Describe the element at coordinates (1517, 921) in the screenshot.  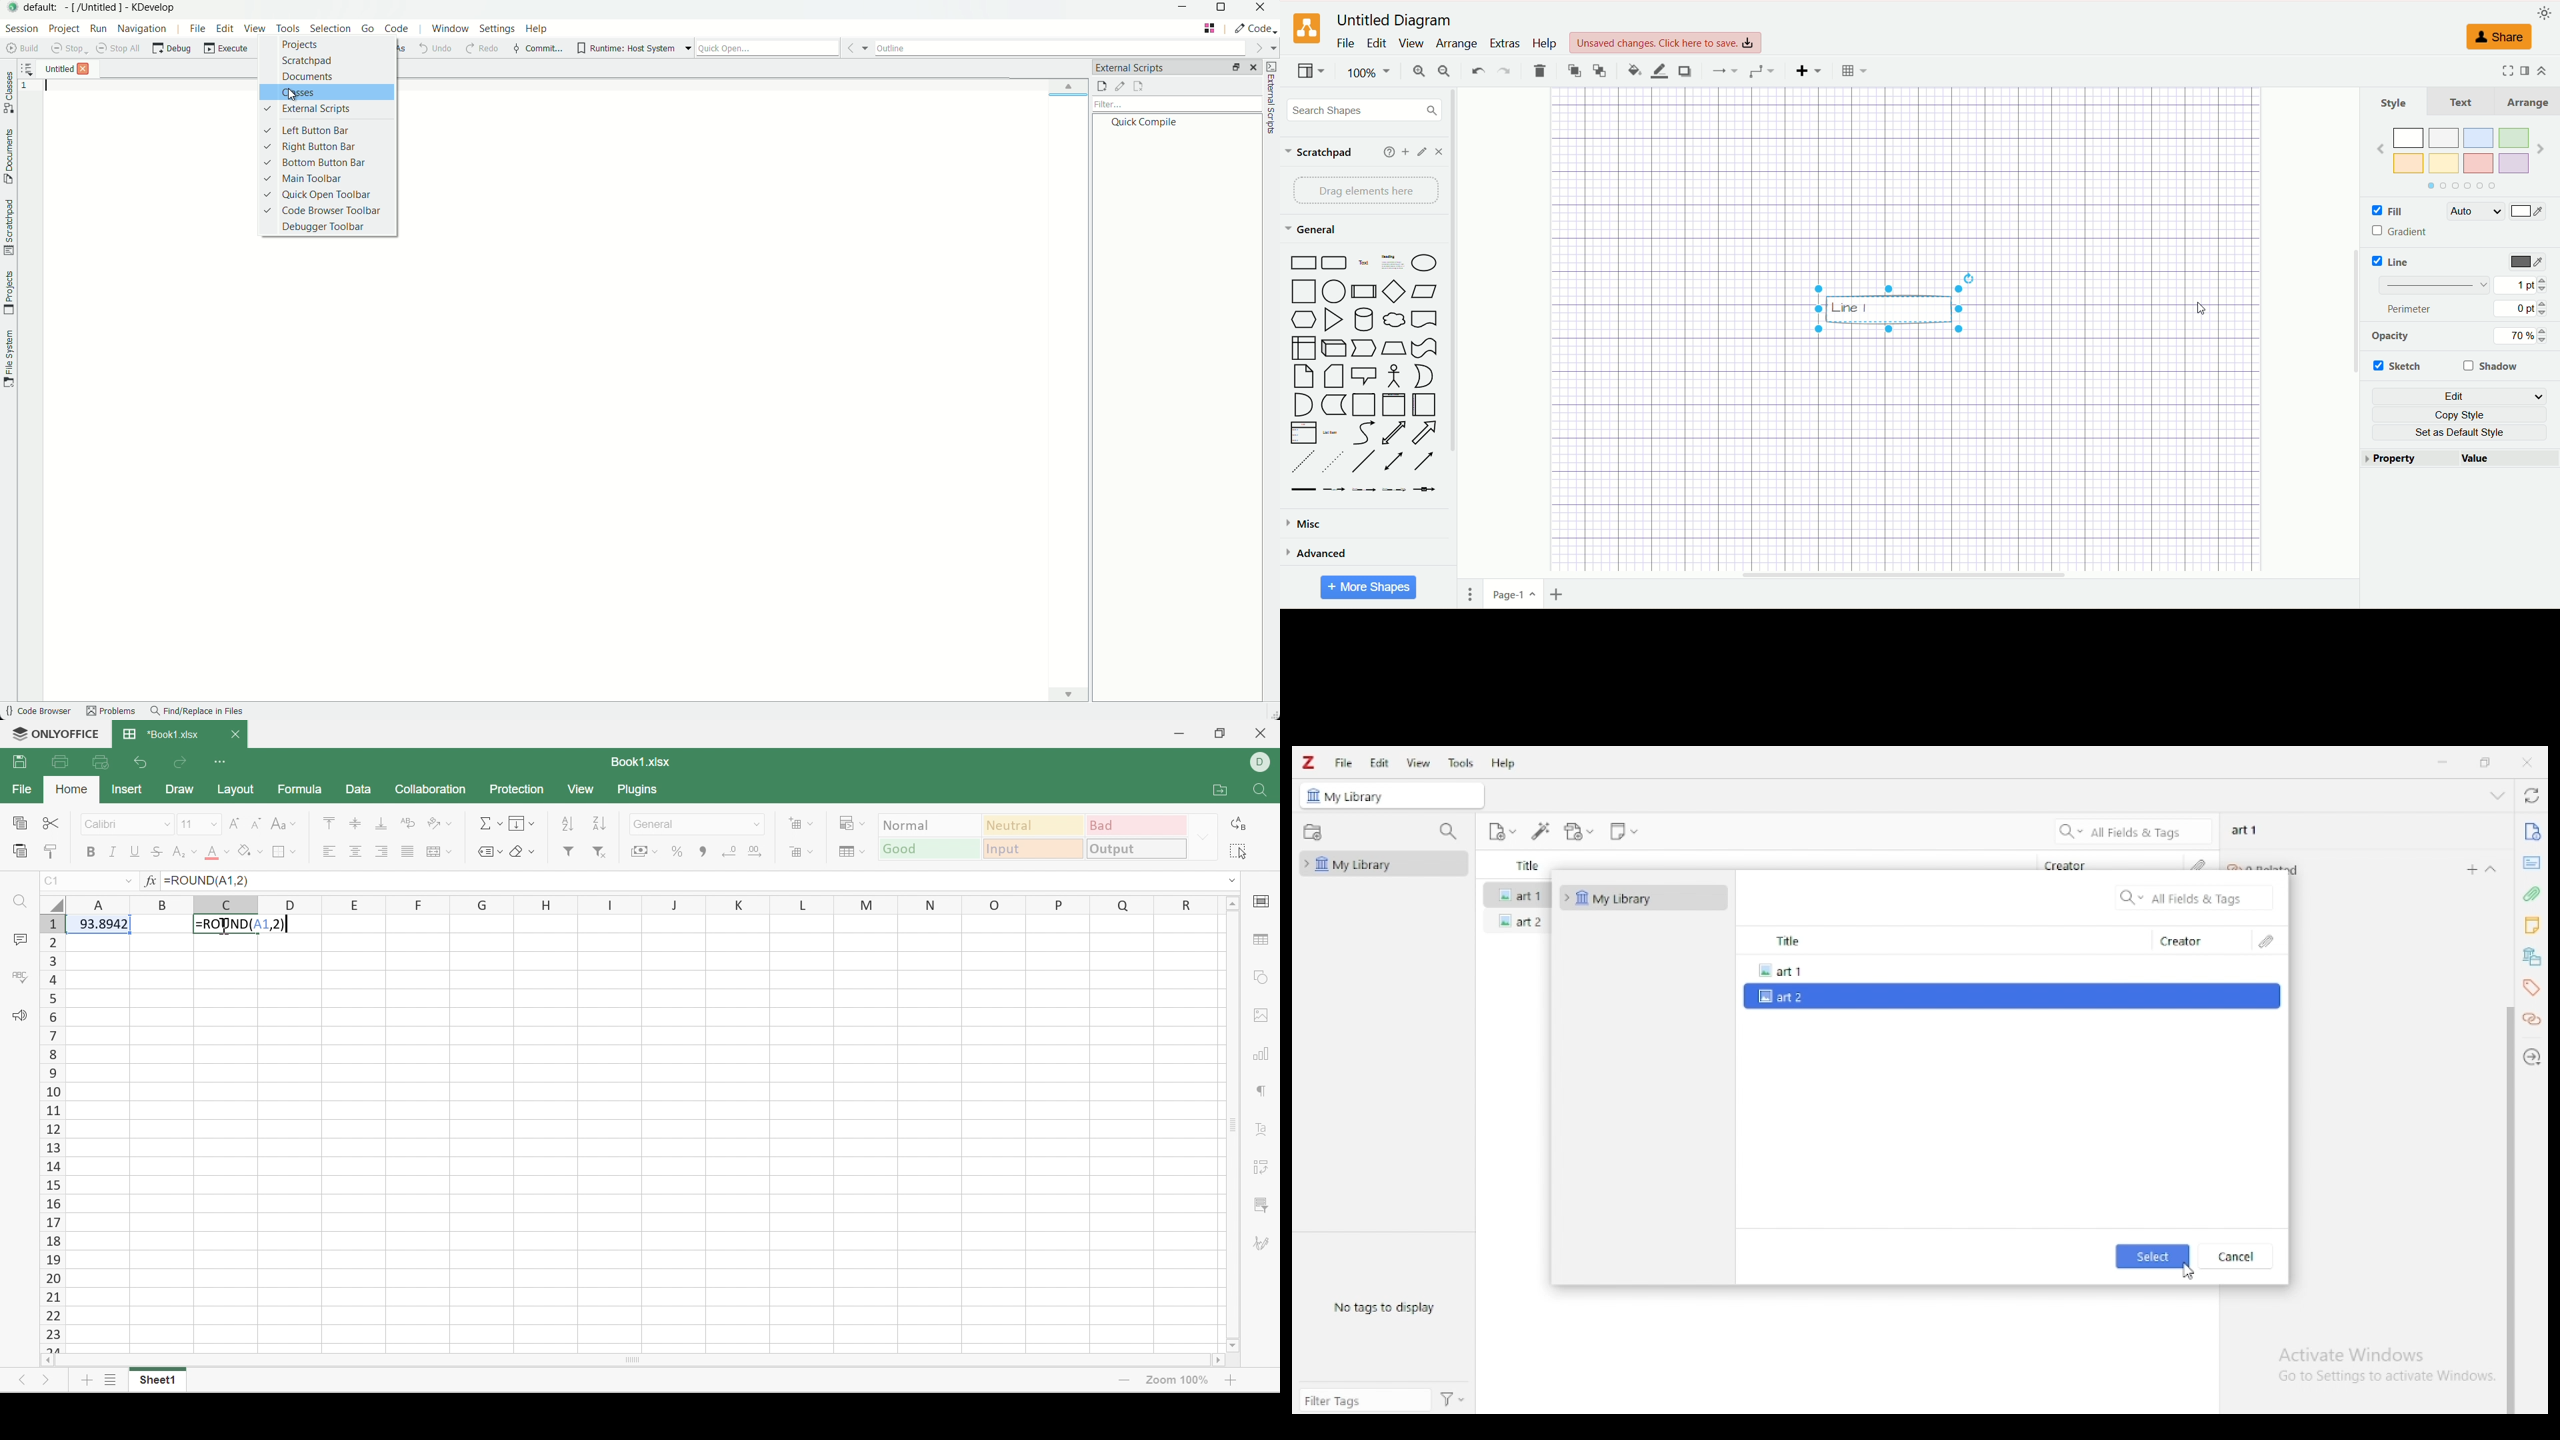
I see `art 2` at that location.